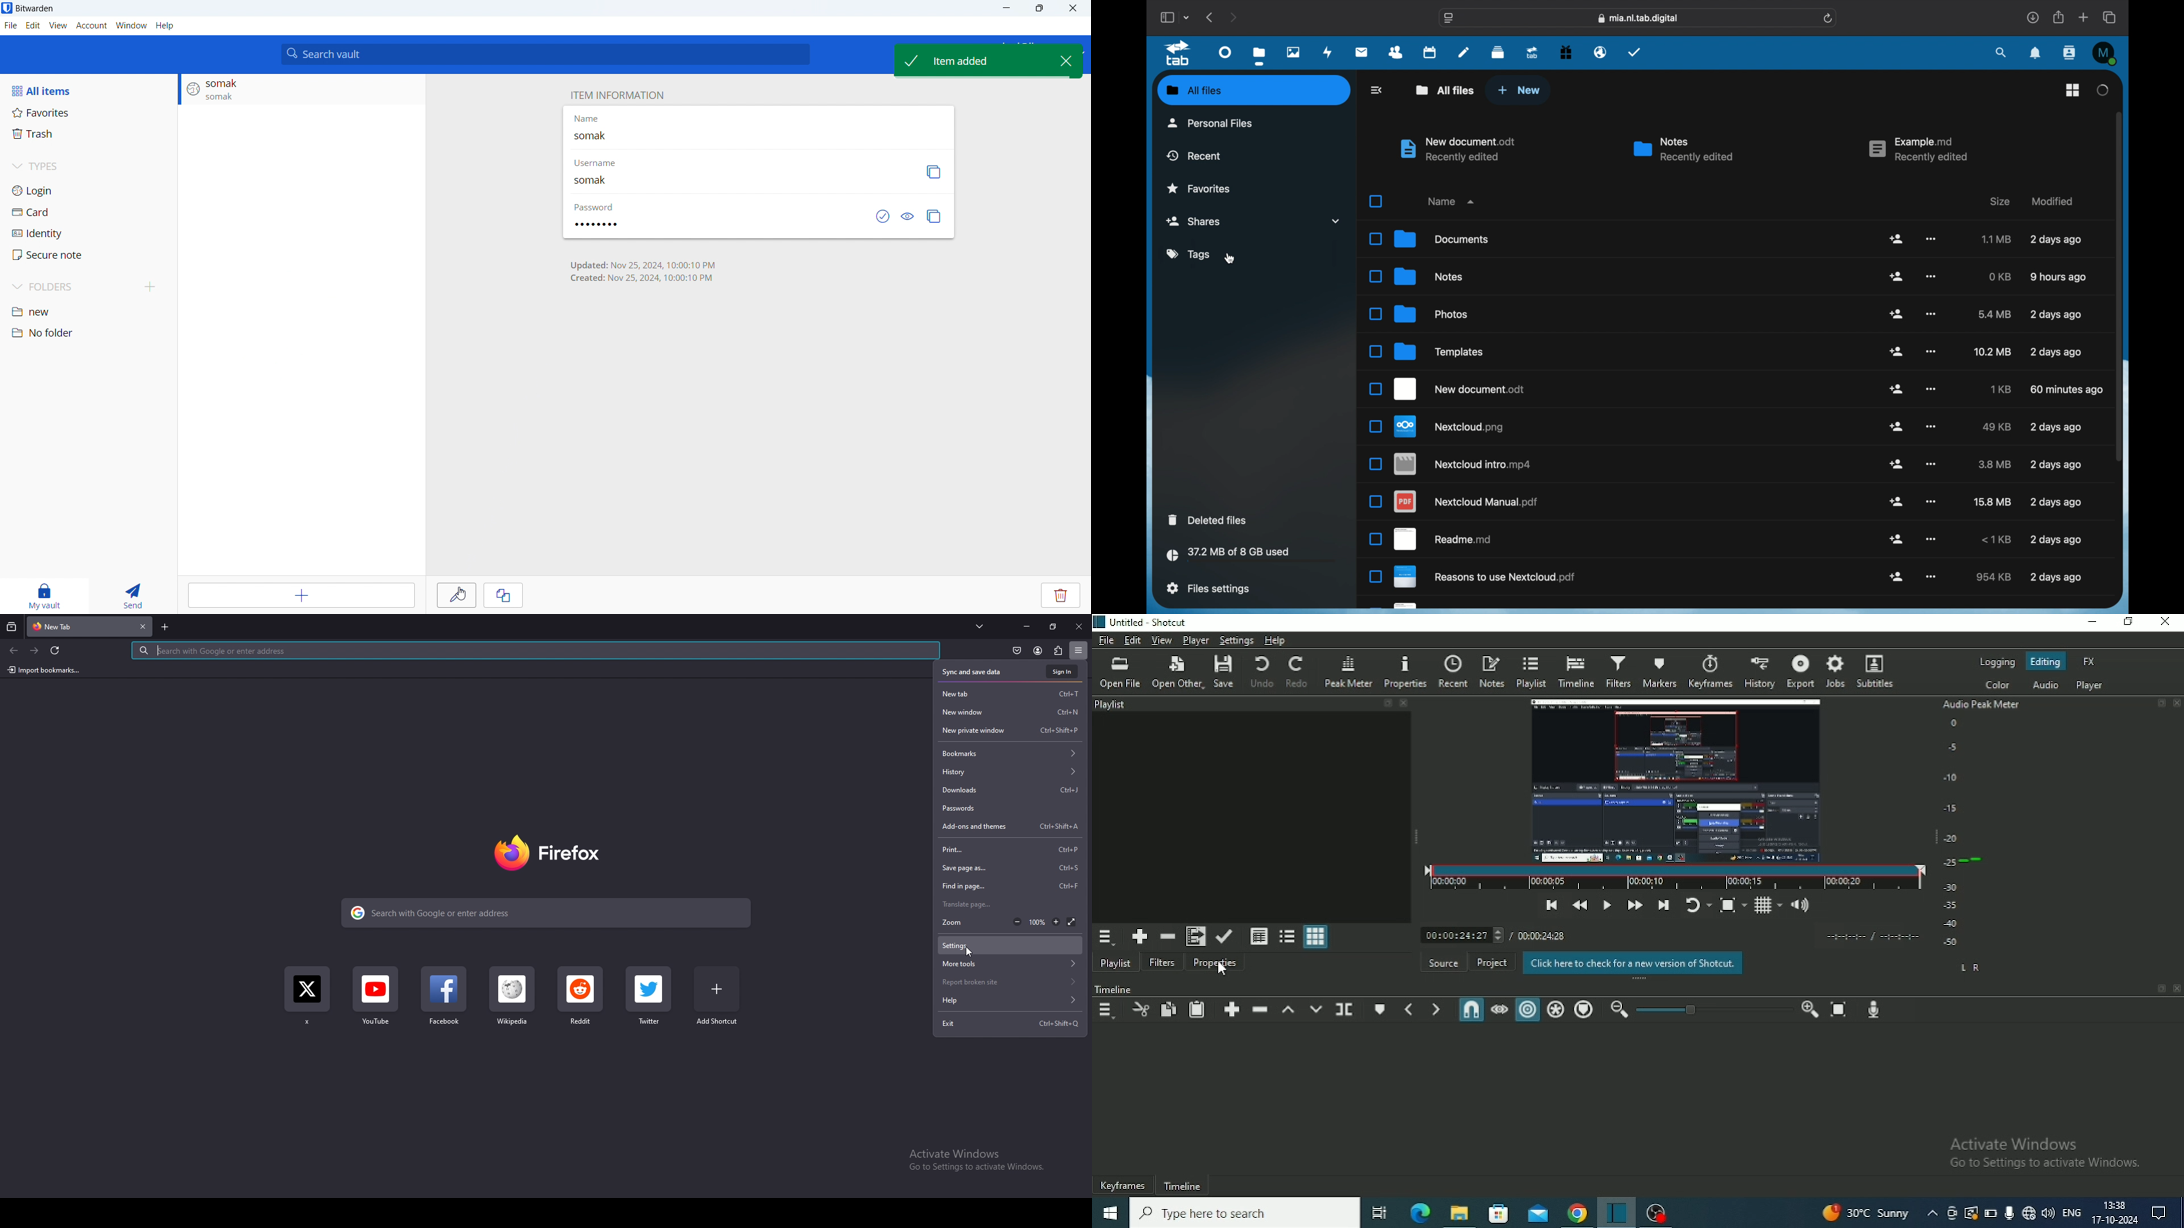 The width and height of the screenshot is (2184, 1232). Describe the element at coordinates (1078, 627) in the screenshot. I see `close` at that location.